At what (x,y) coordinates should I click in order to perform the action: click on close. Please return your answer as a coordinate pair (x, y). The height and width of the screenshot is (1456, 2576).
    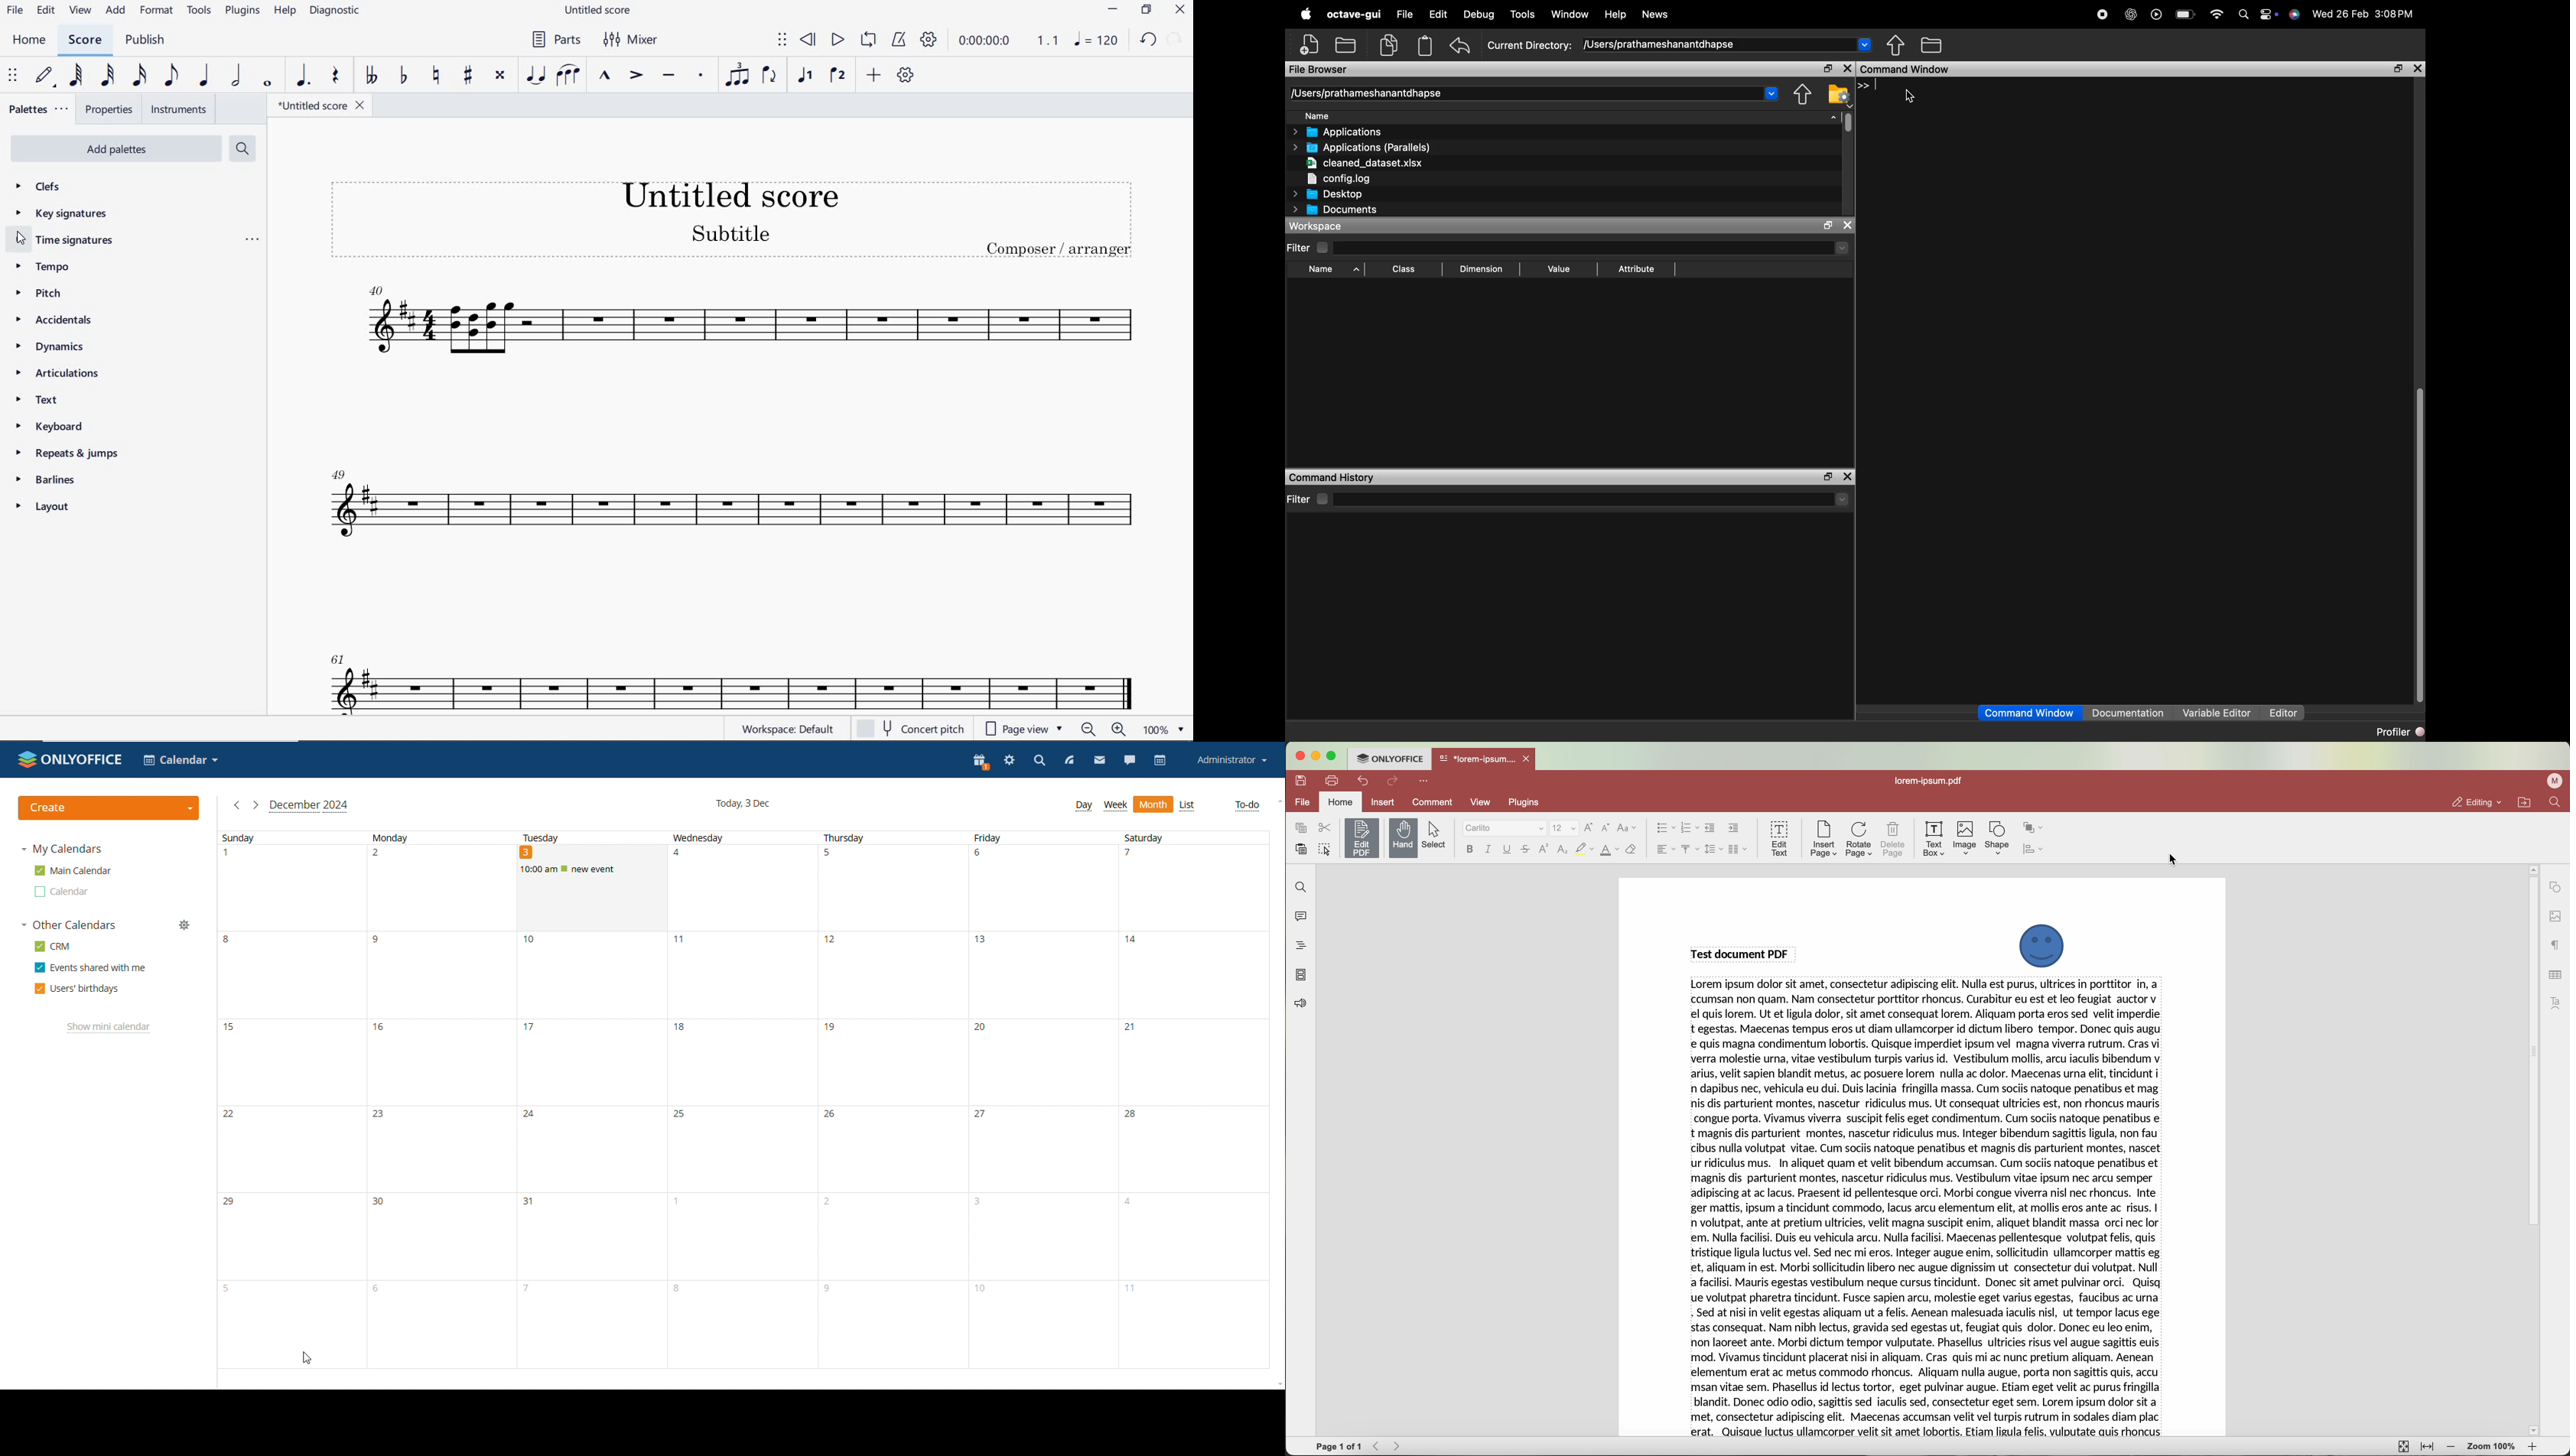
    Looking at the image, I should click on (1848, 226).